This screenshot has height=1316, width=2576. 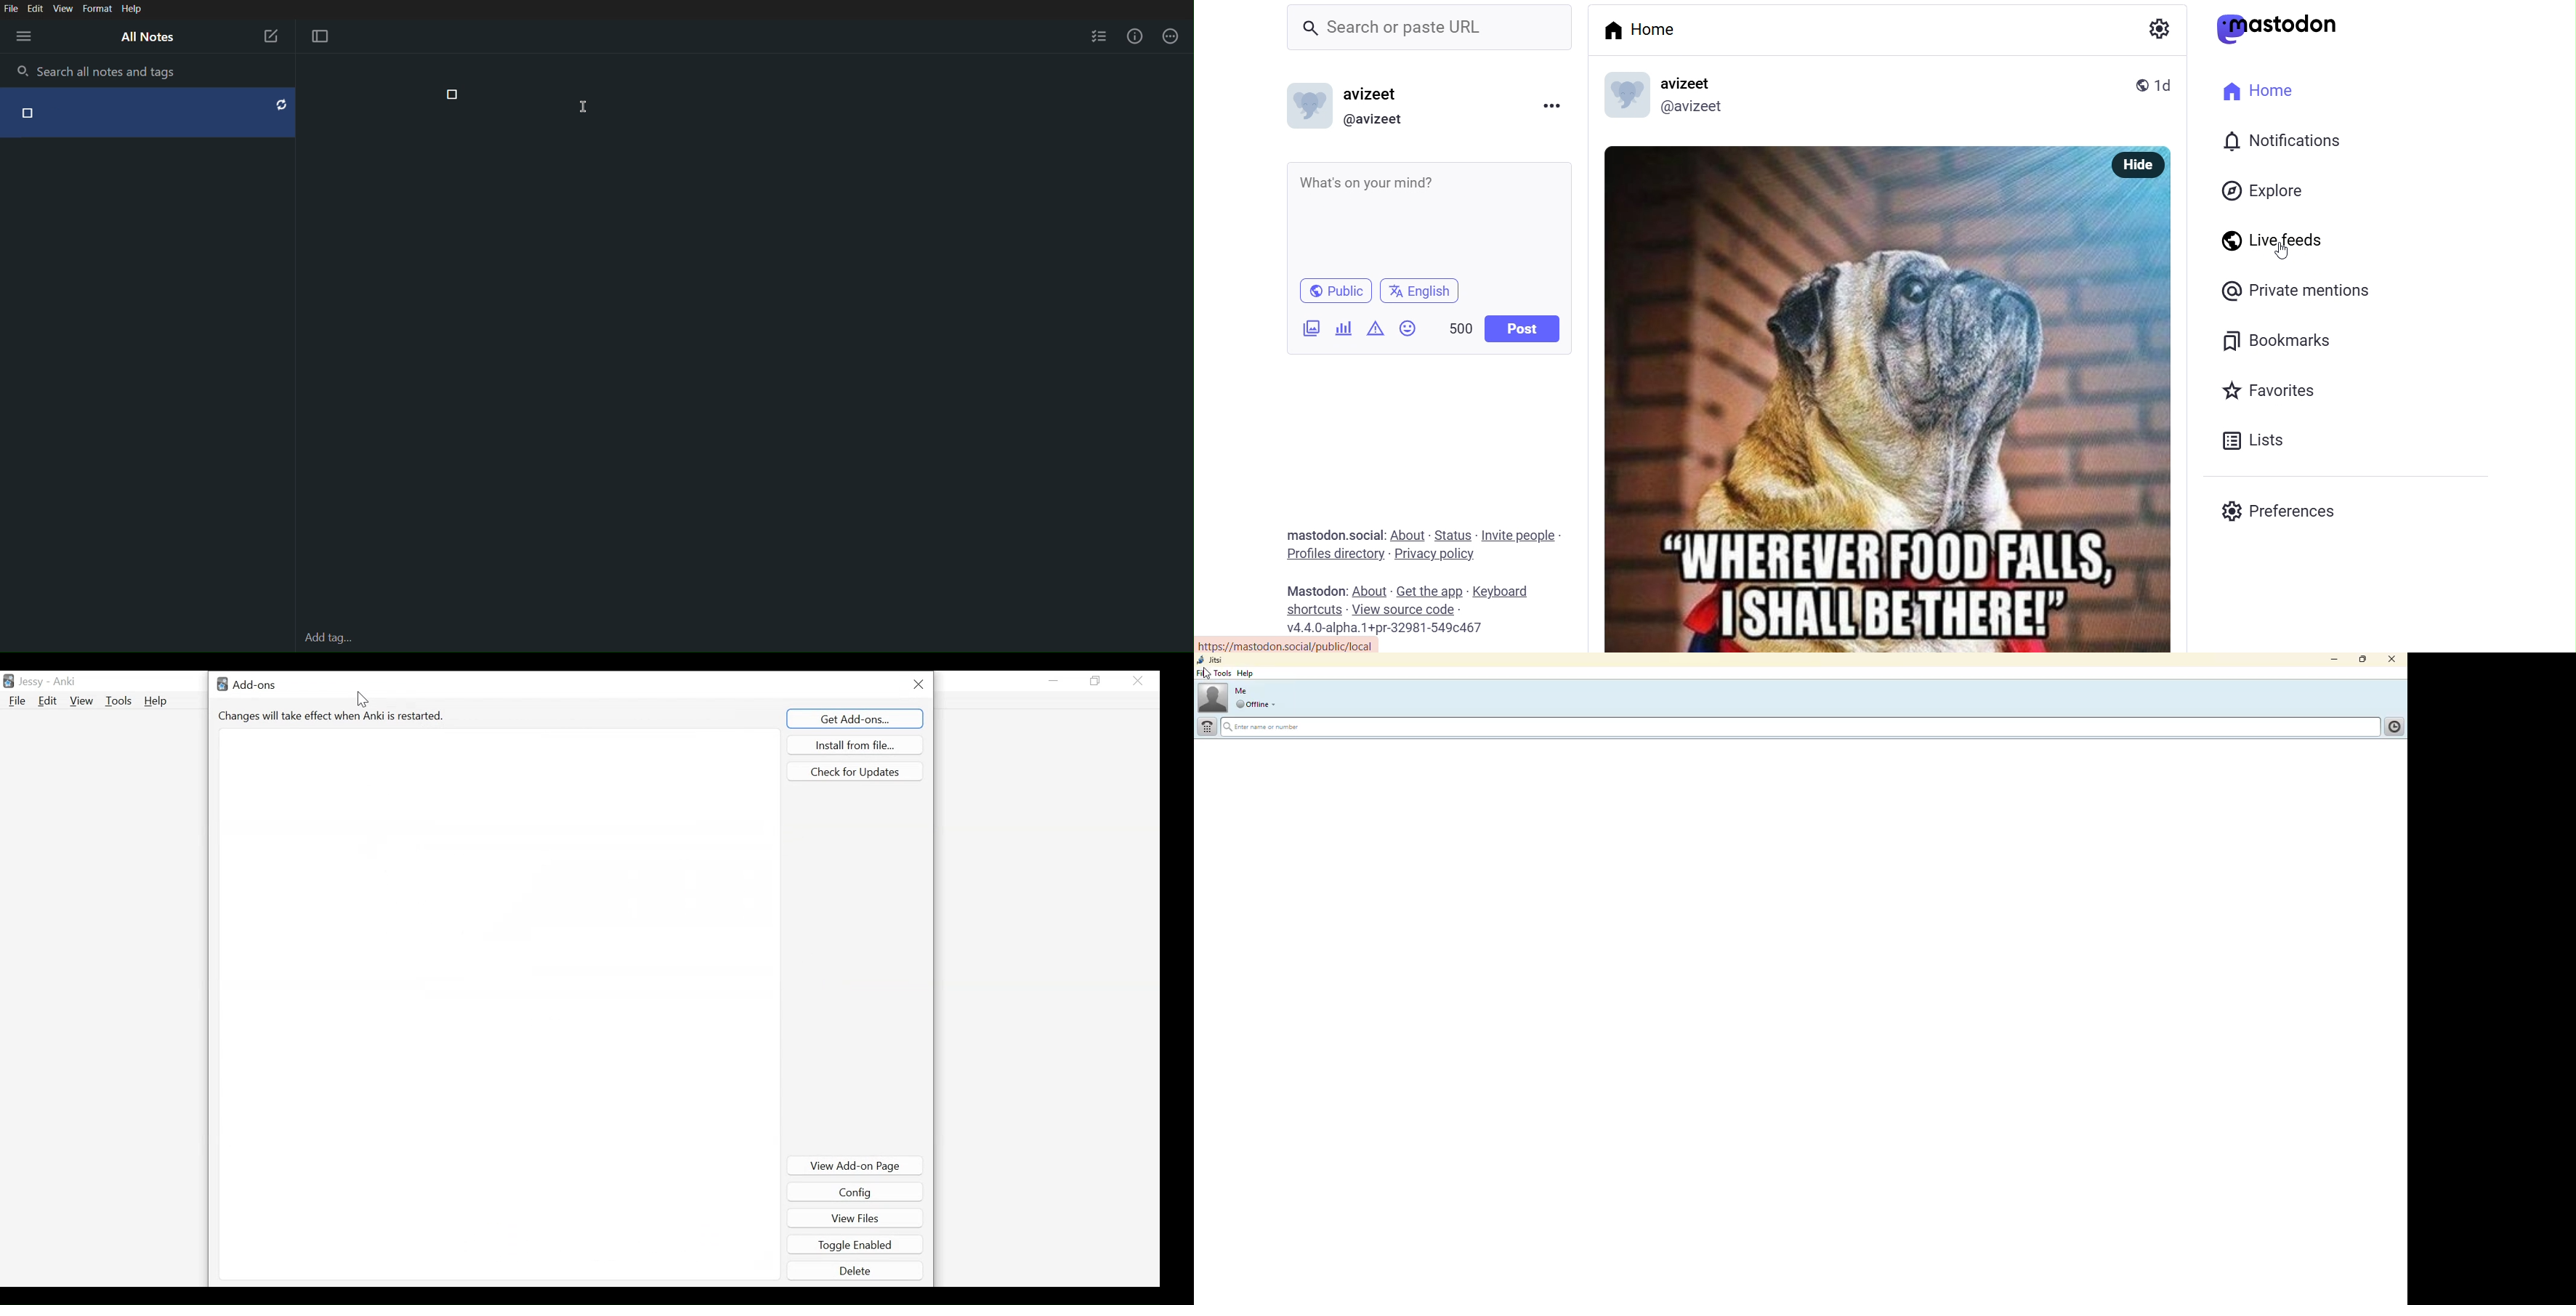 What do you see at coordinates (1171, 36) in the screenshot?
I see `More` at bounding box center [1171, 36].